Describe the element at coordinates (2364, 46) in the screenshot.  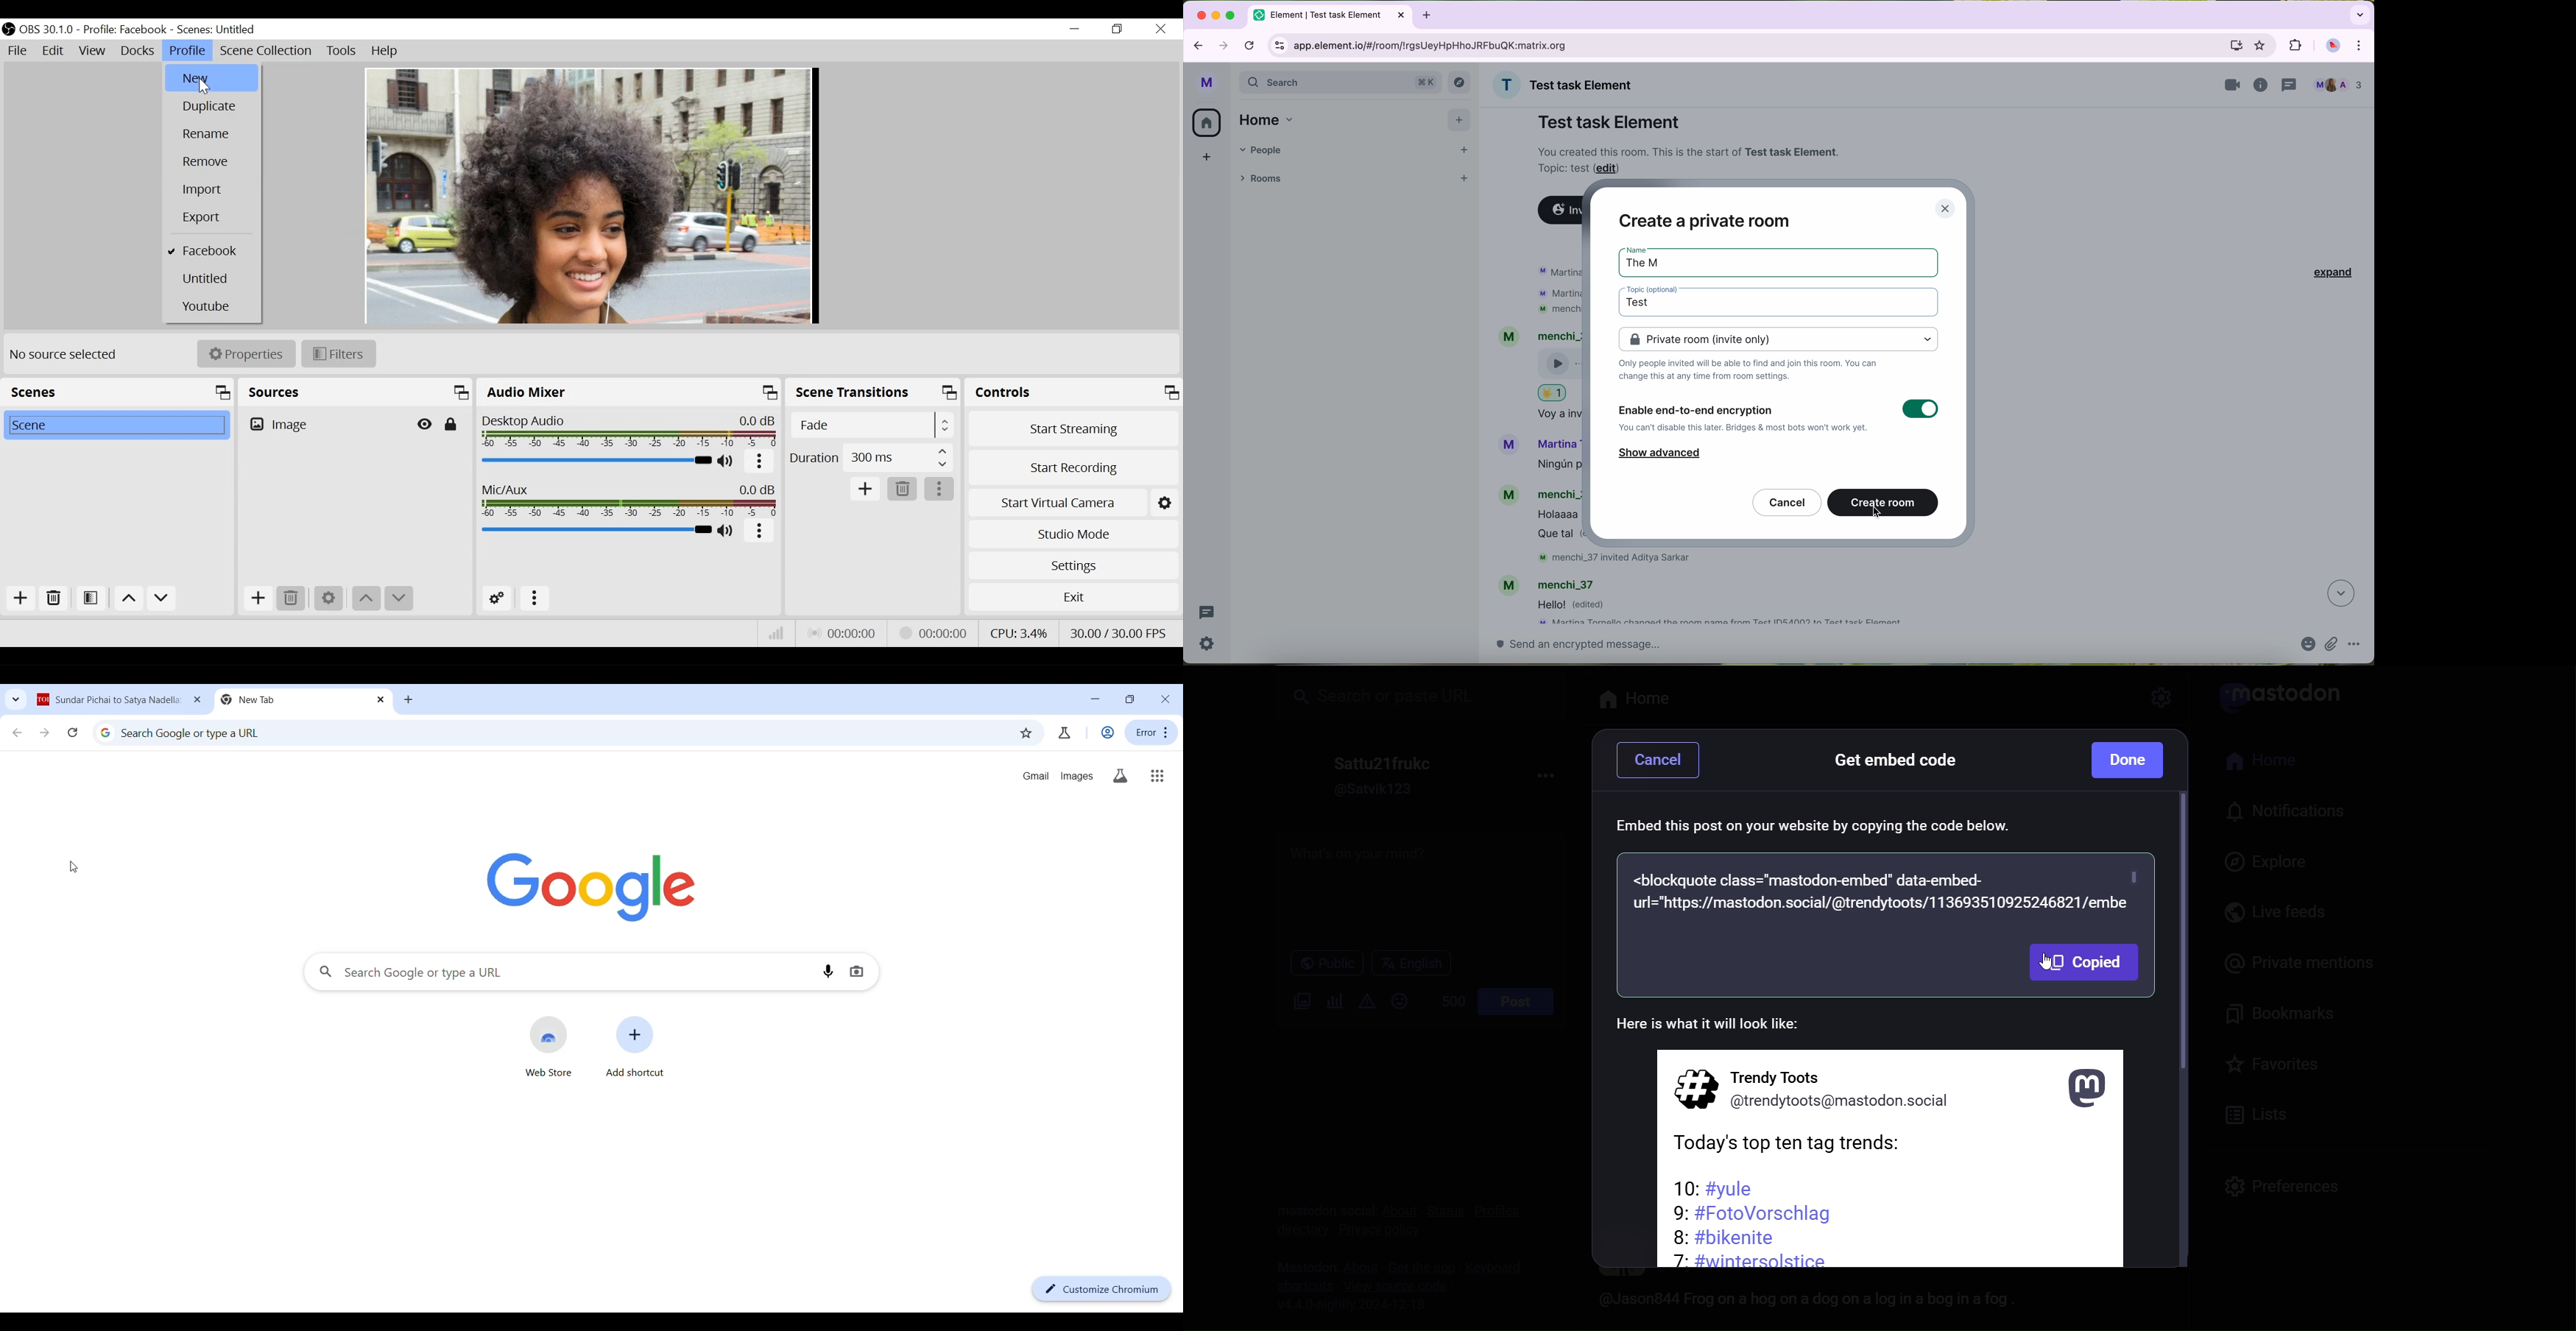
I see `control and customize Google Chrome` at that location.